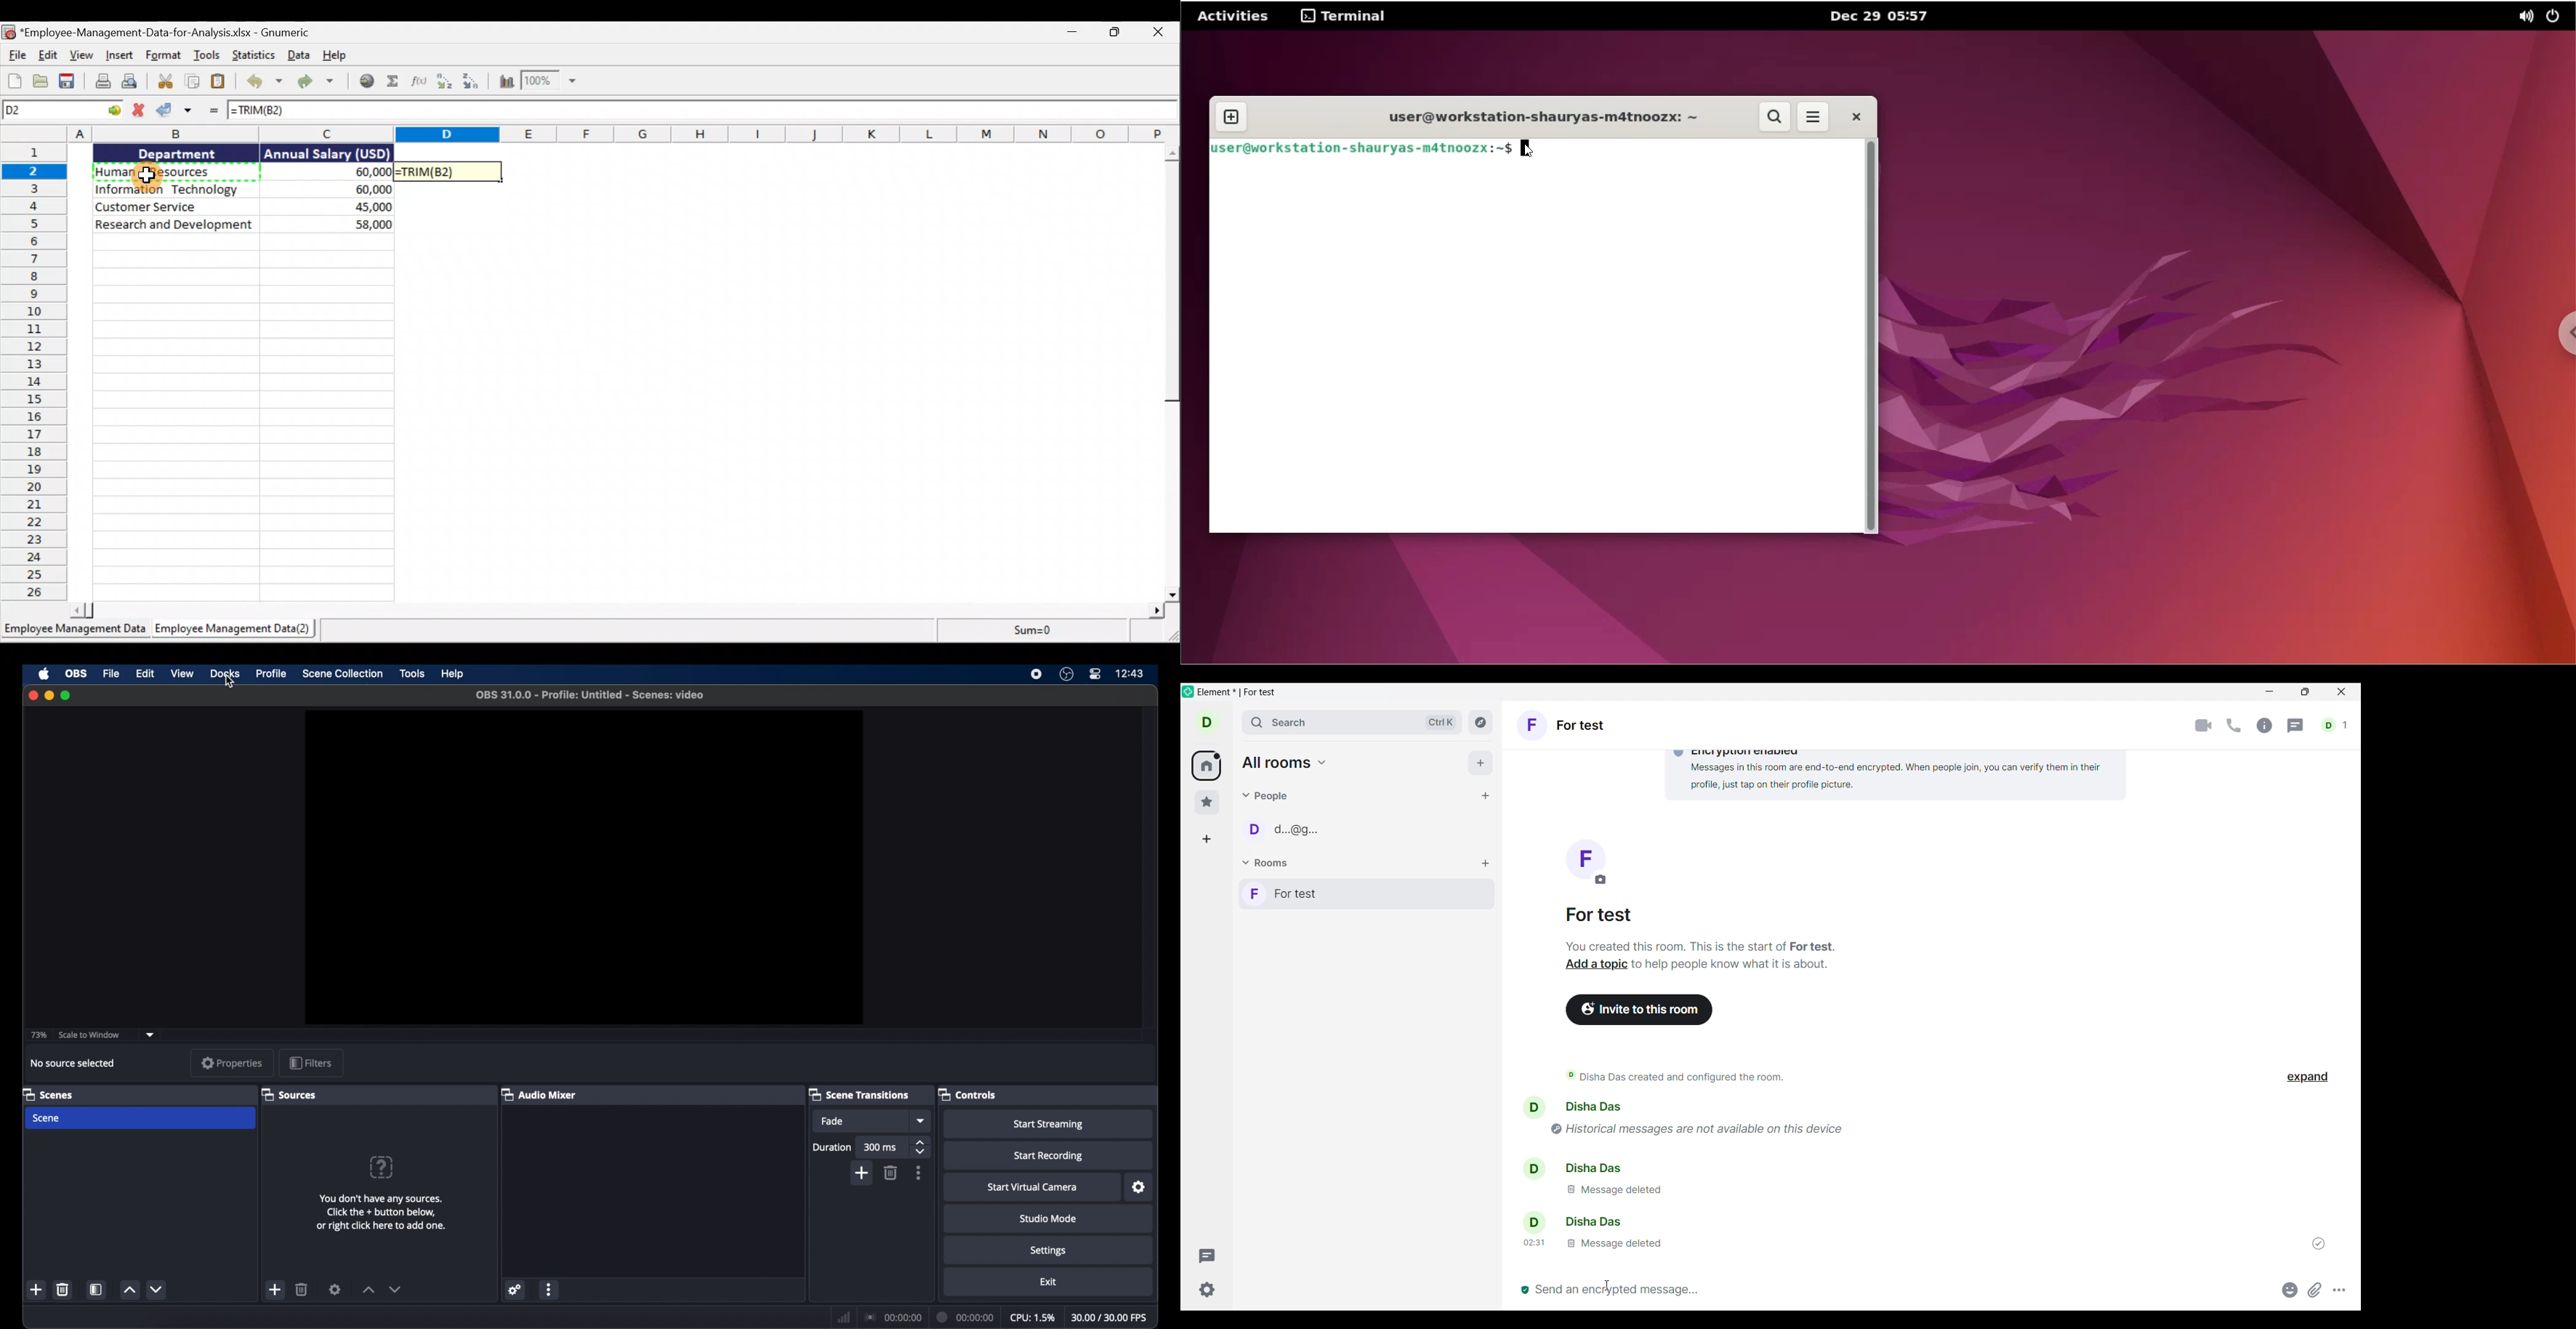  I want to click on Call, so click(2234, 725).